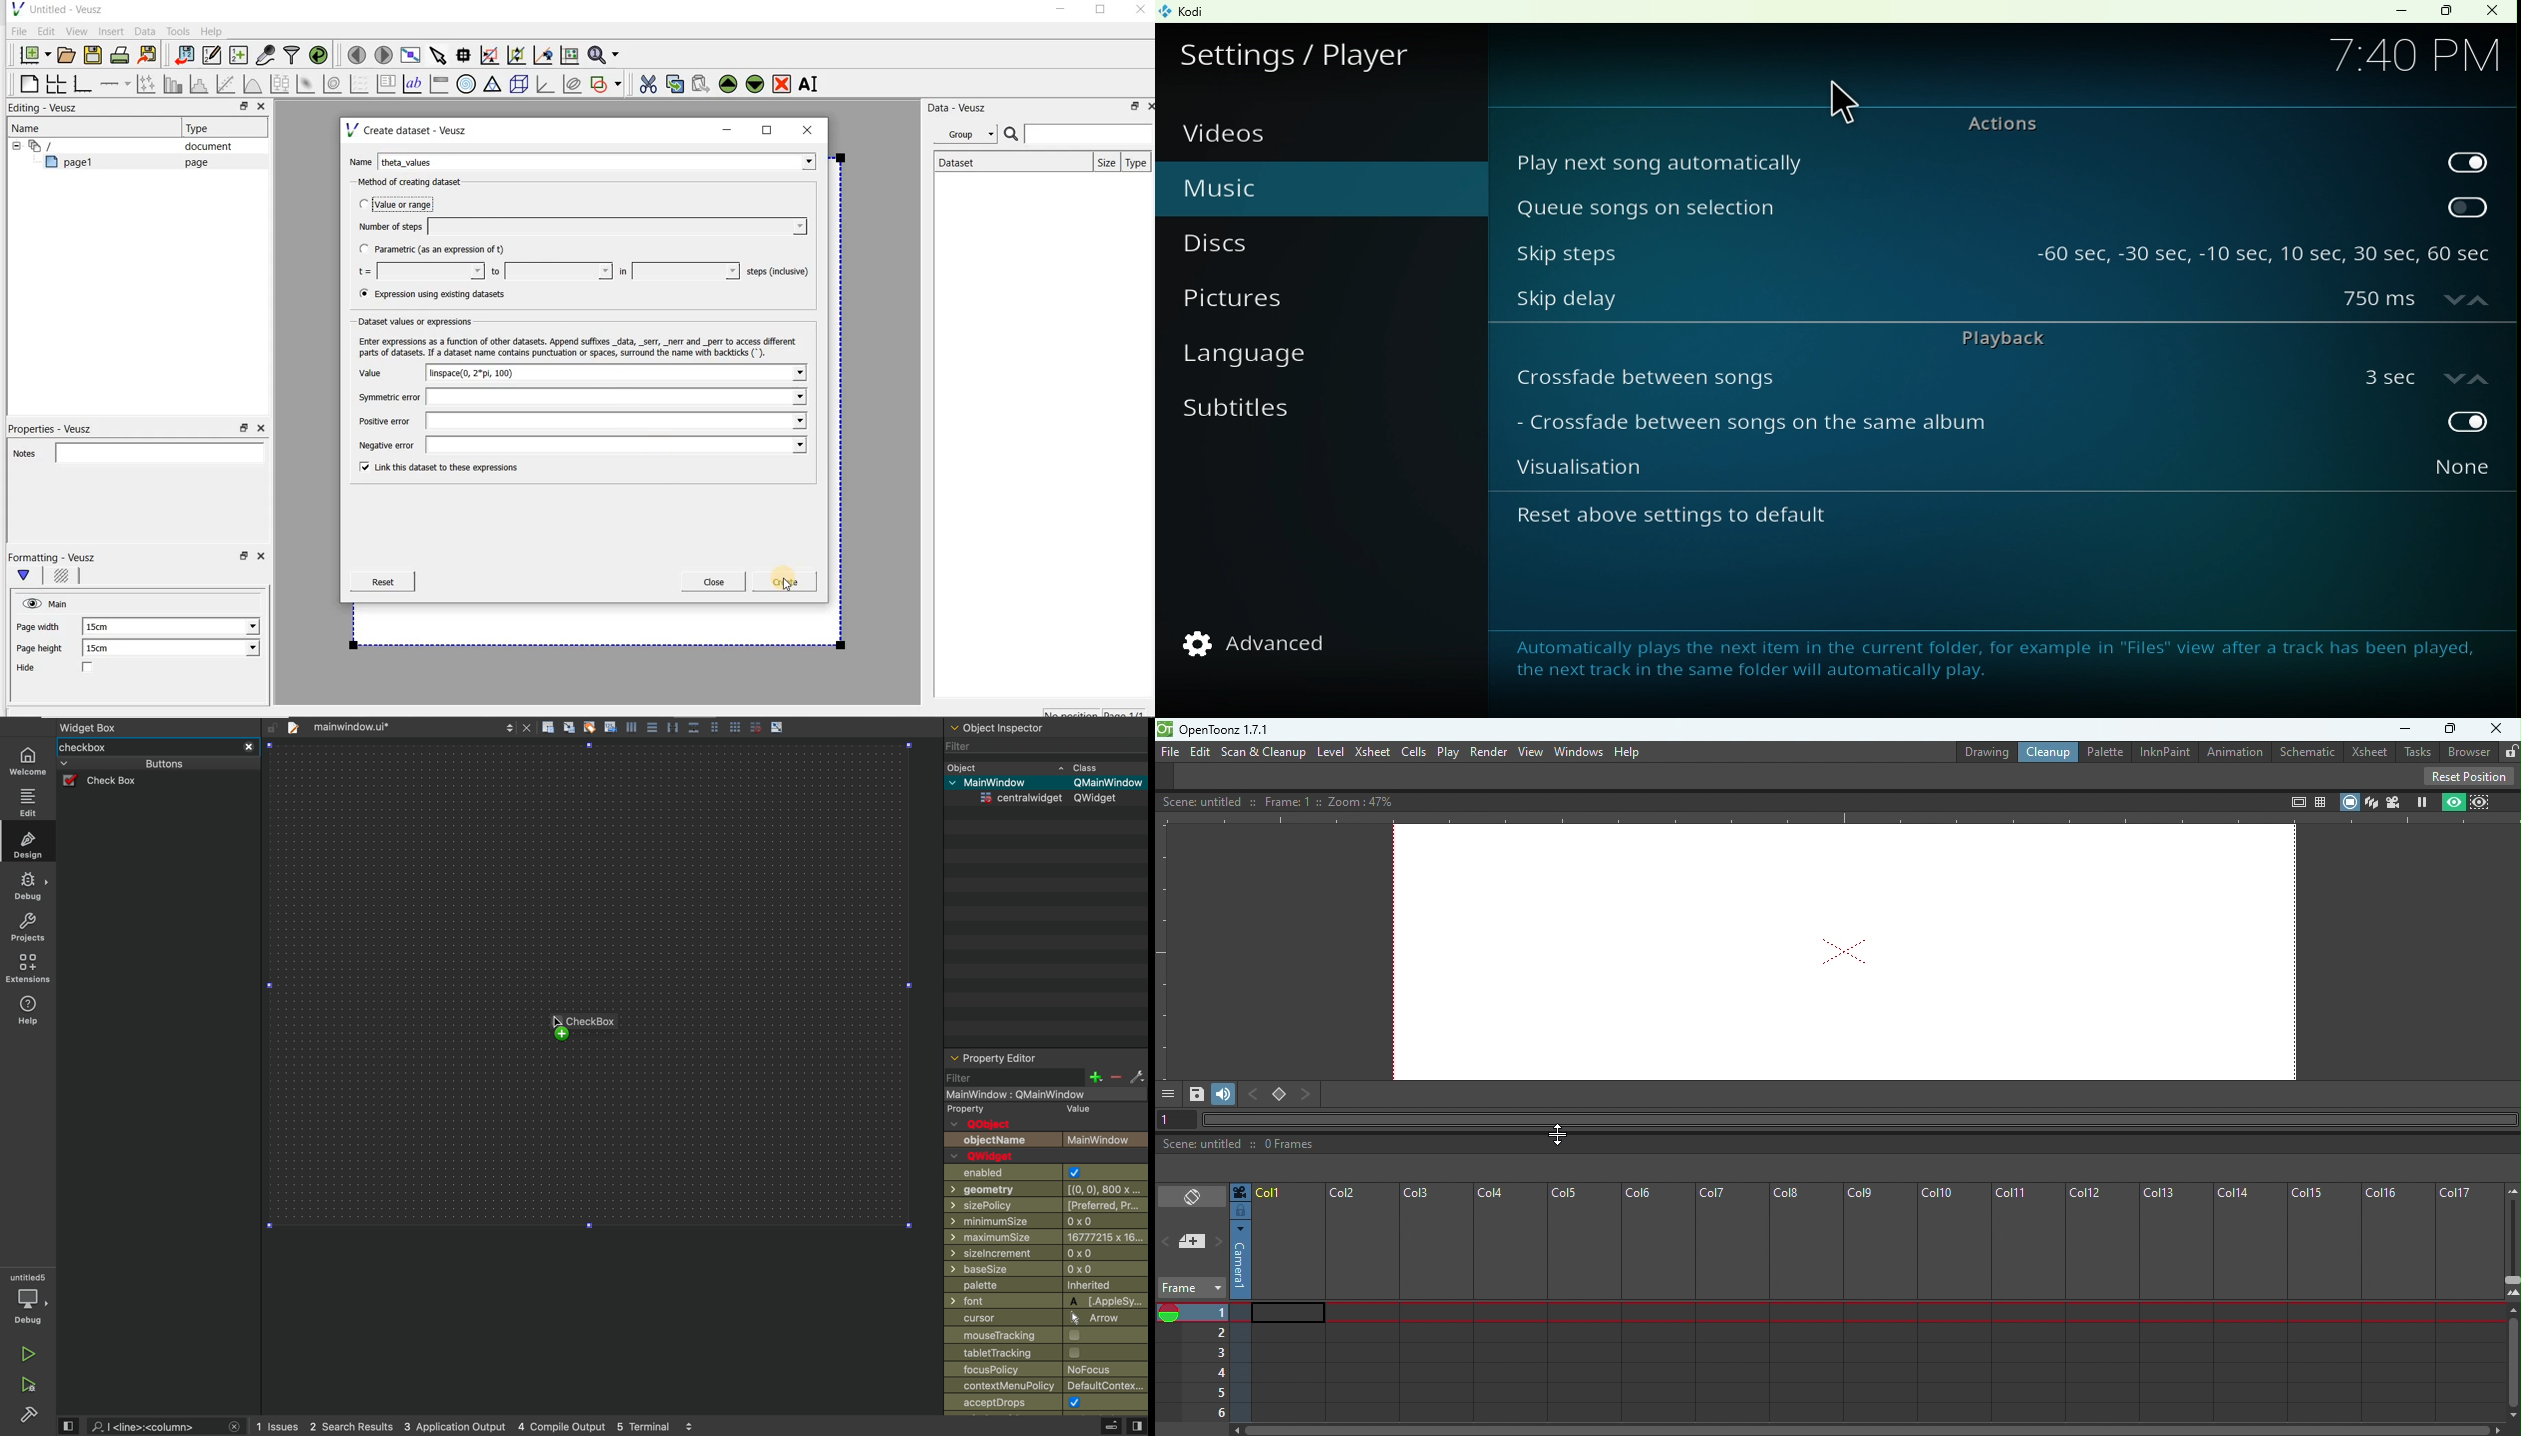 This screenshot has height=1456, width=2548. What do you see at coordinates (714, 582) in the screenshot?
I see `Close` at bounding box center [714, 582].